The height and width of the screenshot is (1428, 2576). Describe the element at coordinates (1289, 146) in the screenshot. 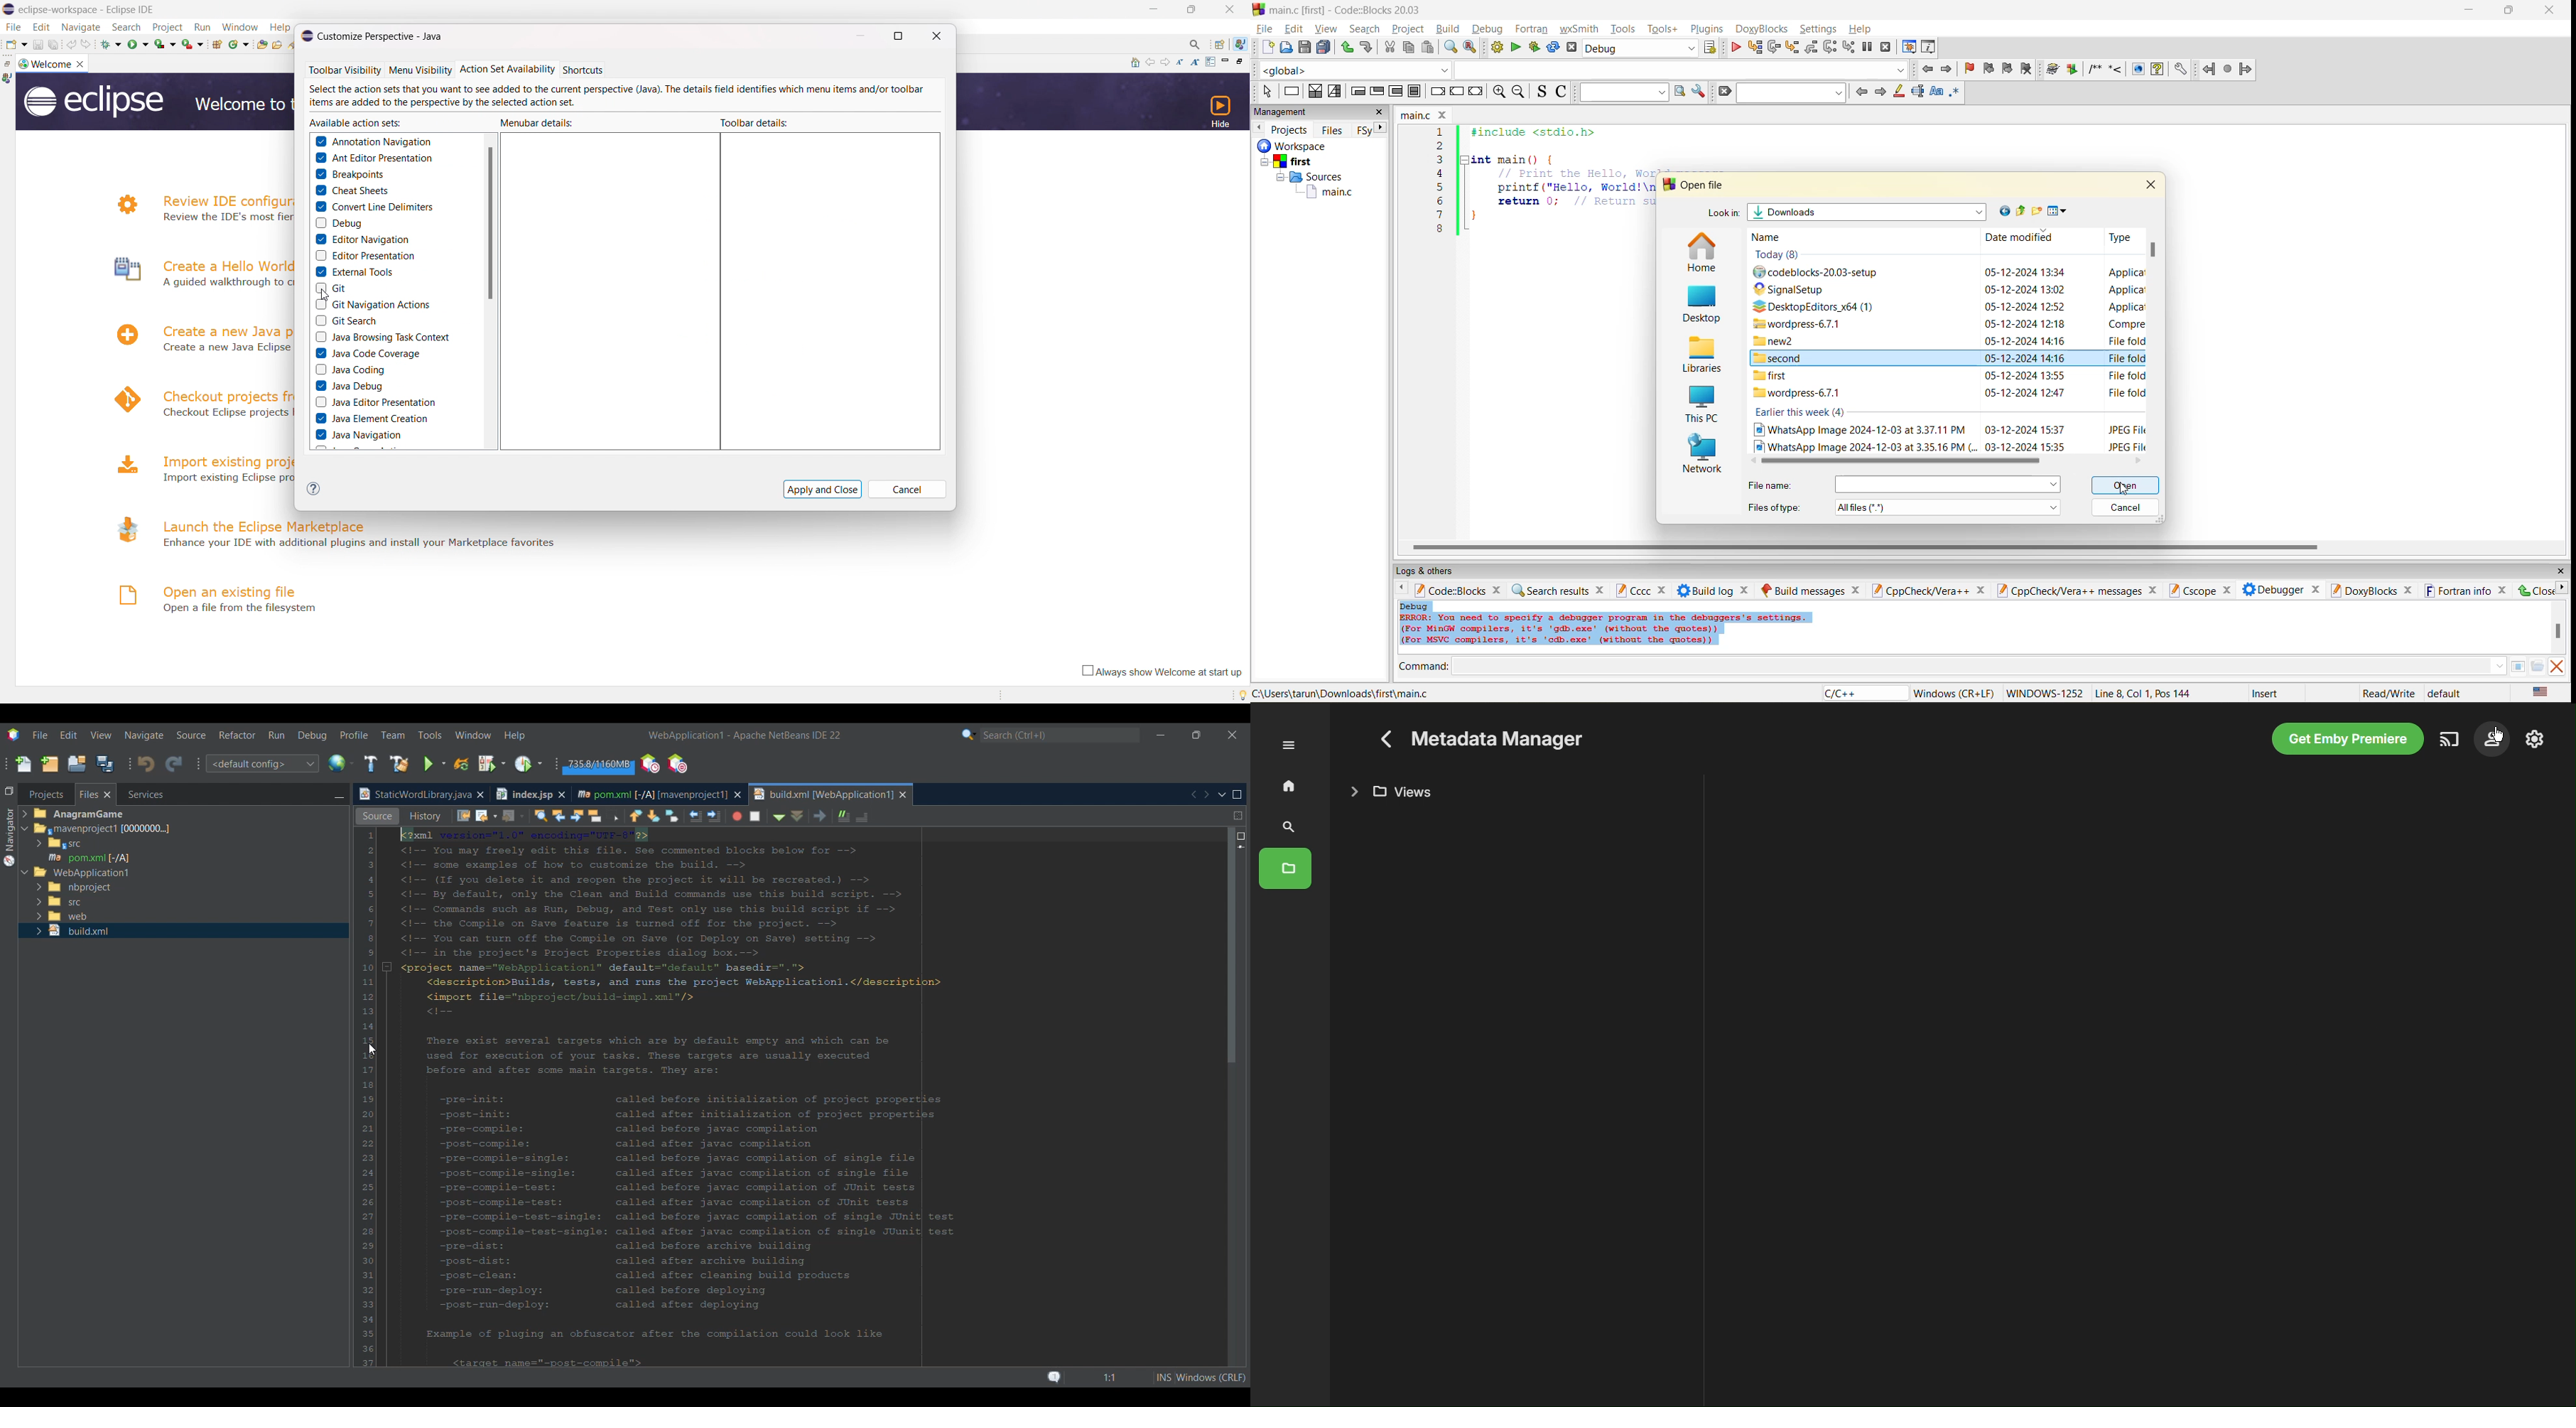

I see `` at that location.